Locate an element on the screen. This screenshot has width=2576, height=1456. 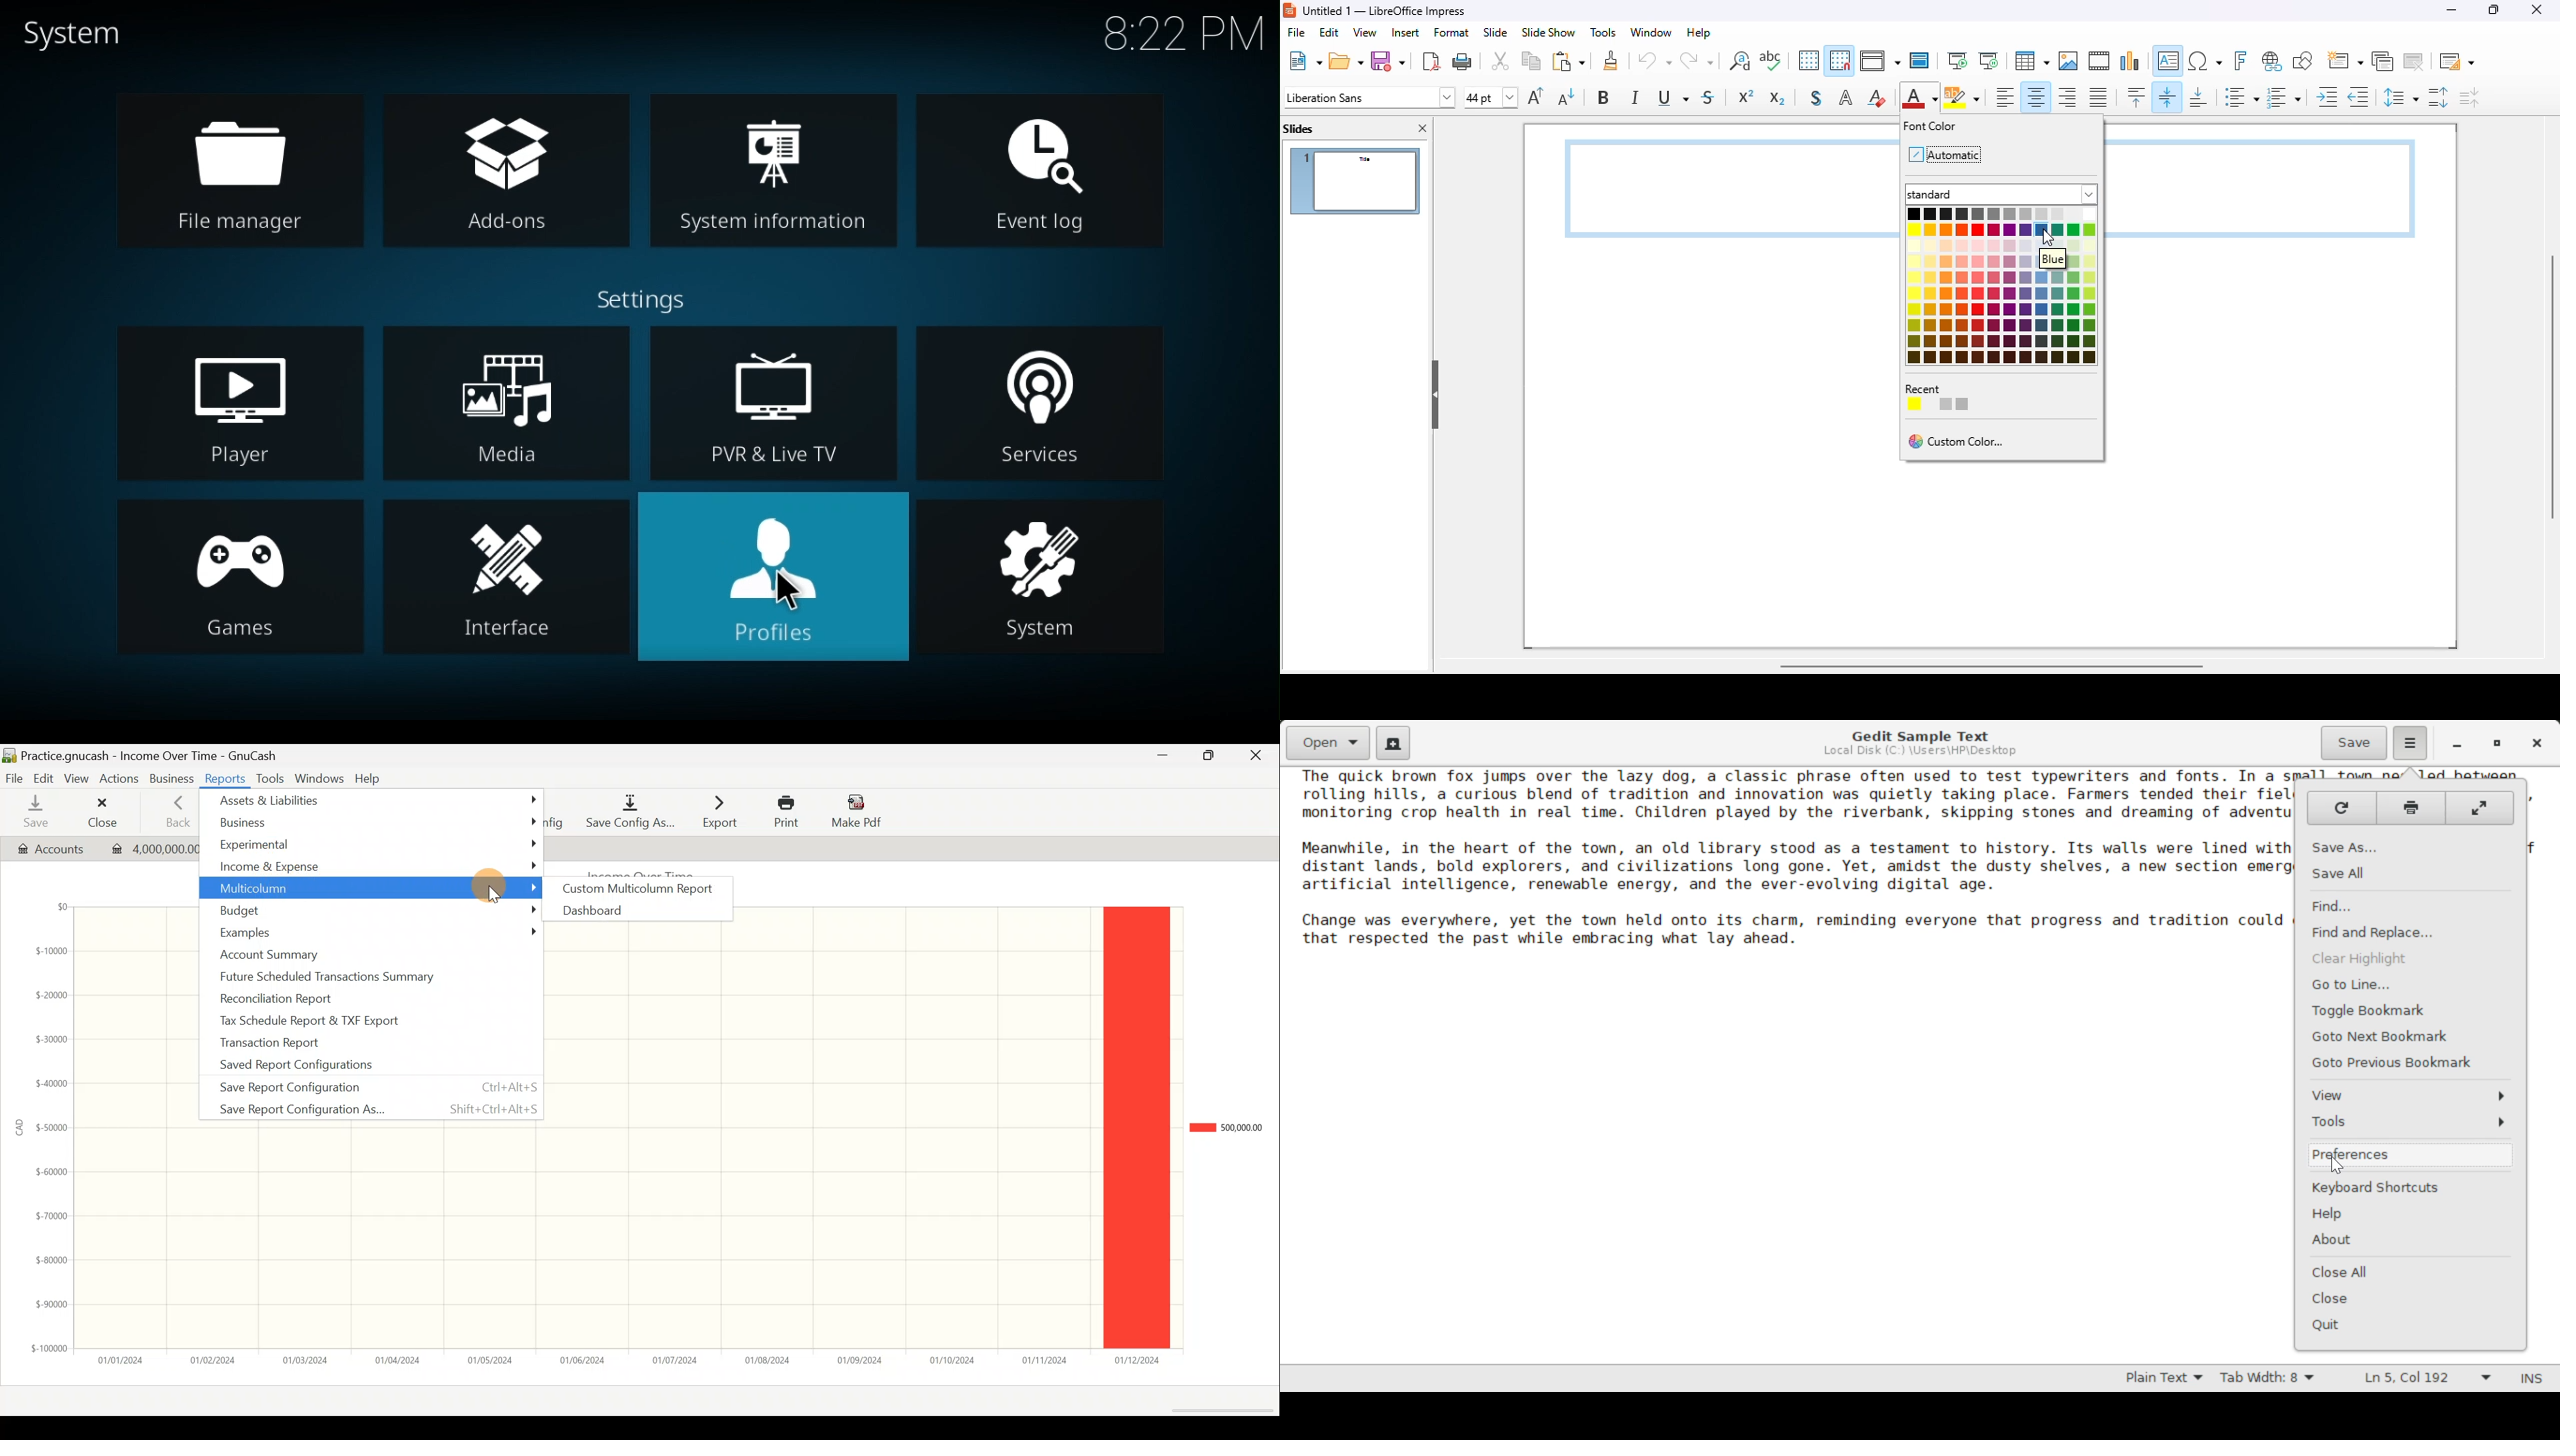
Multicolumn is located at coordinates (371, 890).